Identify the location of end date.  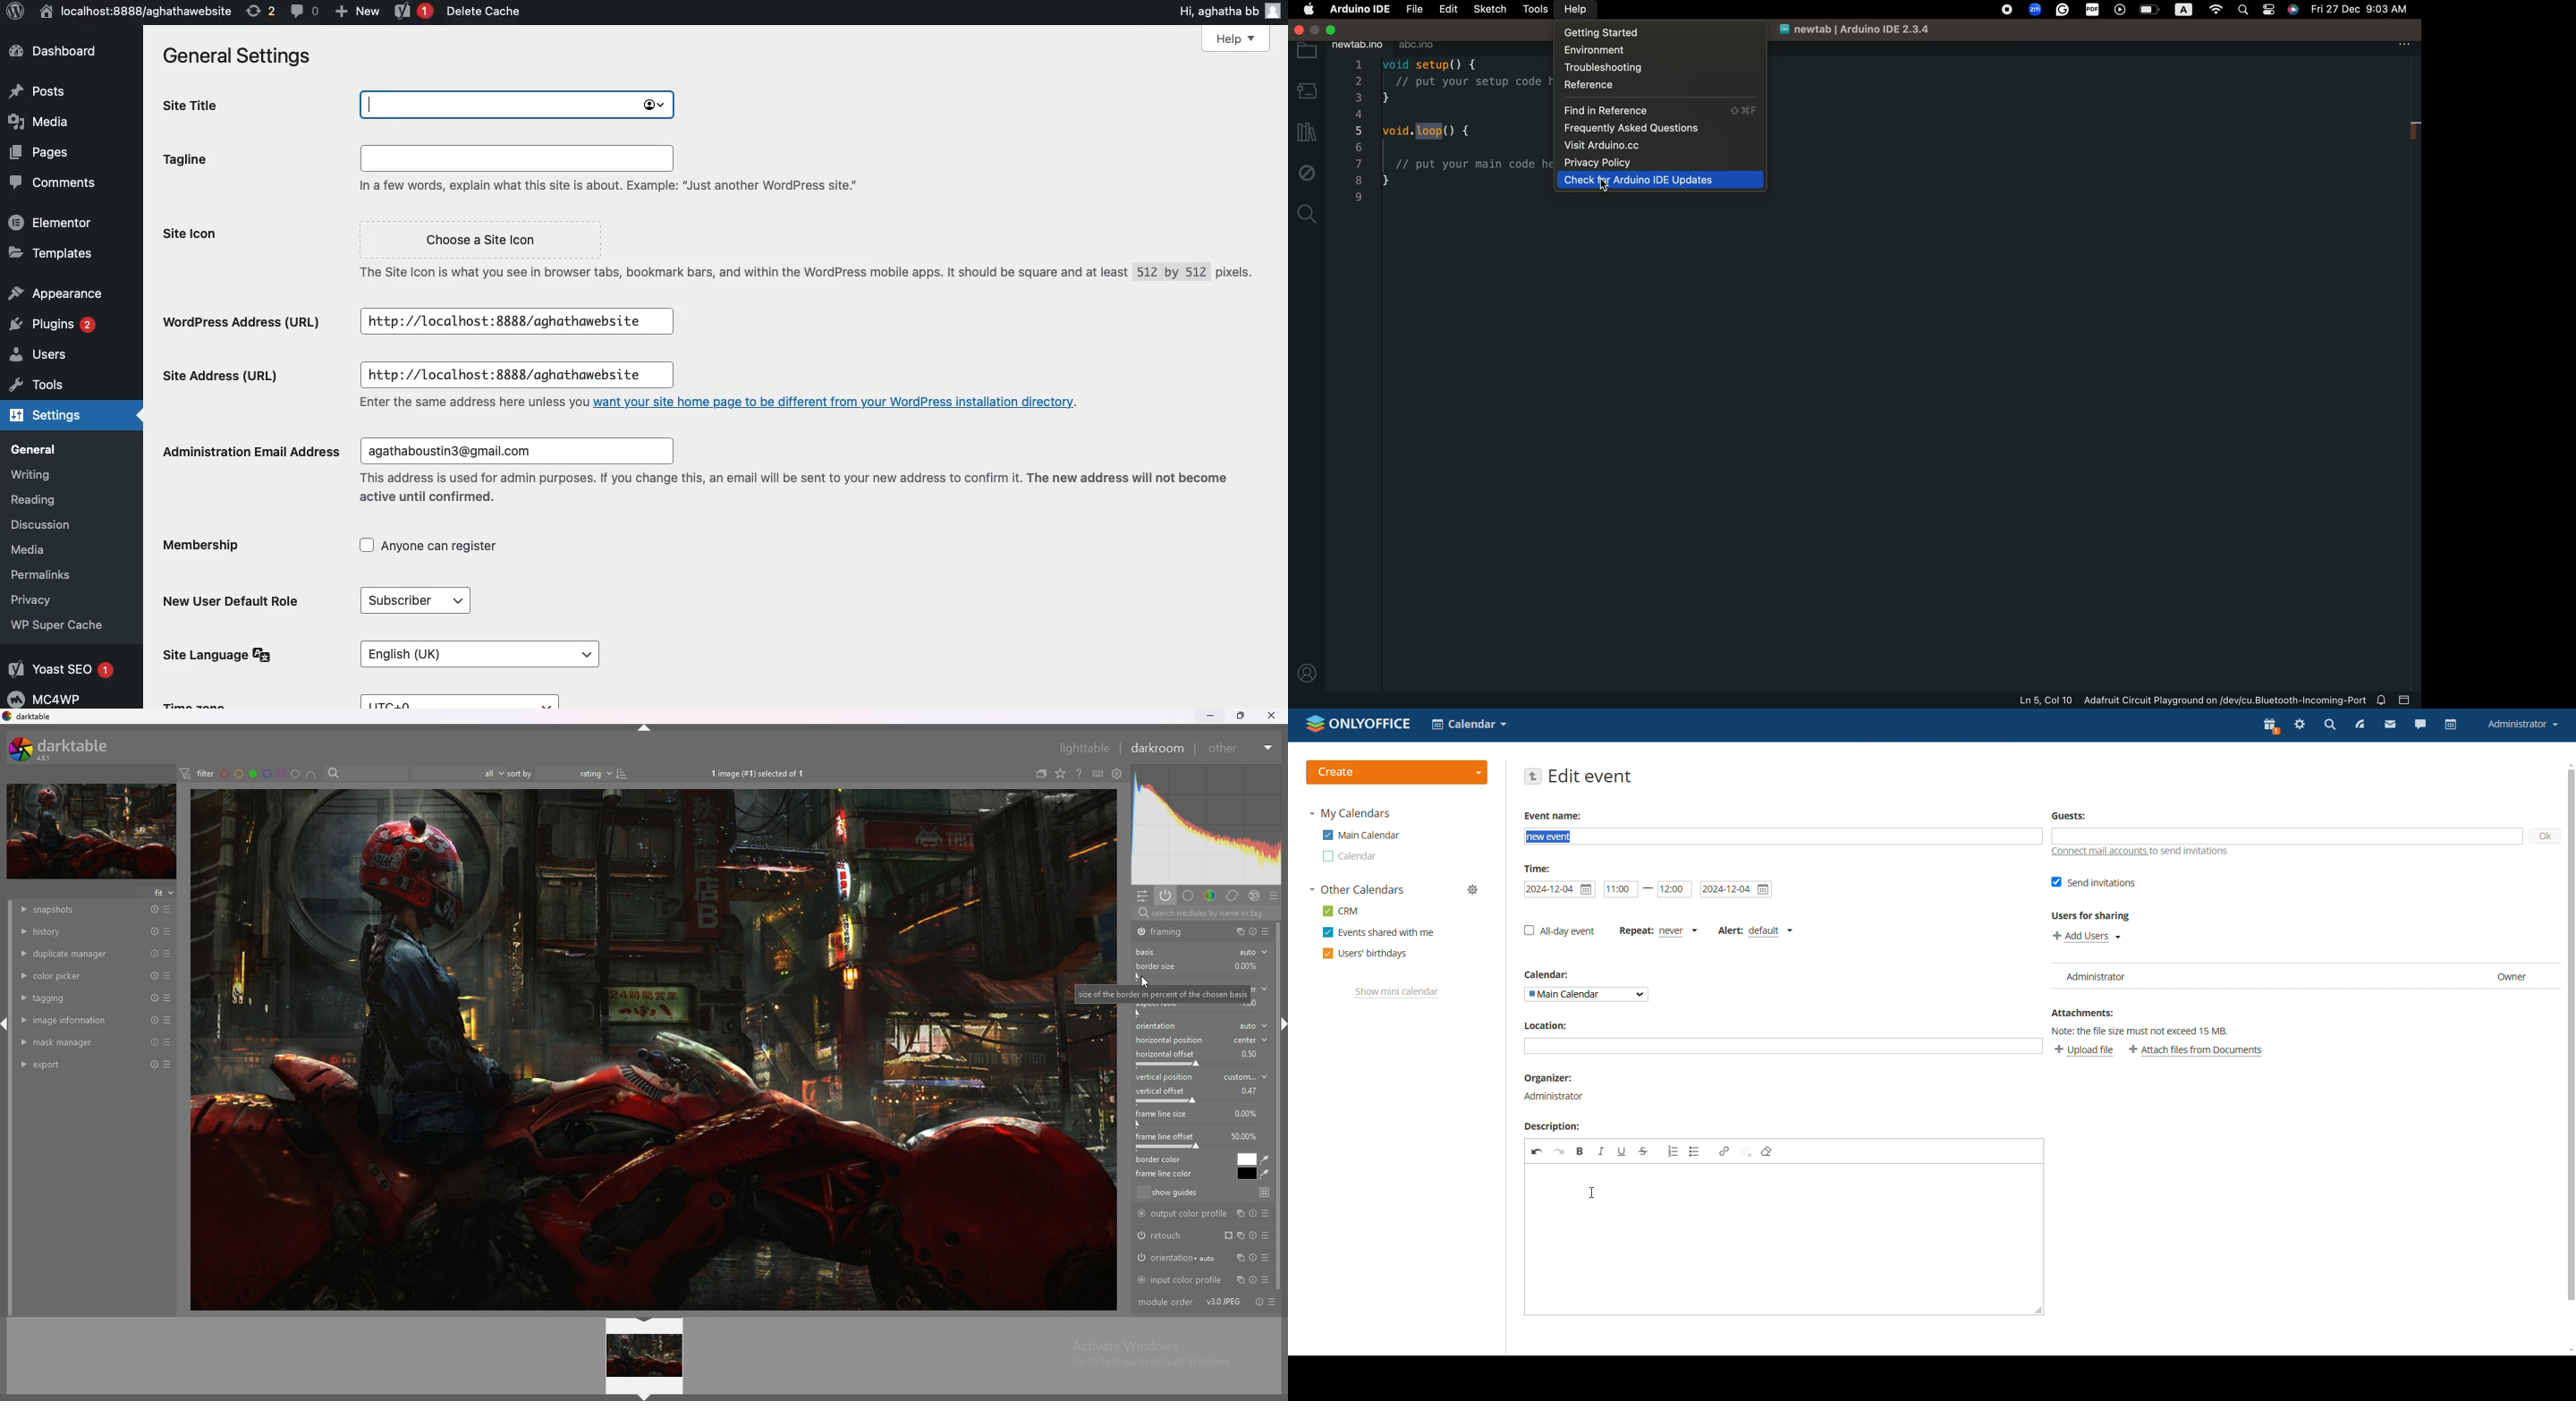
(1737, 890).